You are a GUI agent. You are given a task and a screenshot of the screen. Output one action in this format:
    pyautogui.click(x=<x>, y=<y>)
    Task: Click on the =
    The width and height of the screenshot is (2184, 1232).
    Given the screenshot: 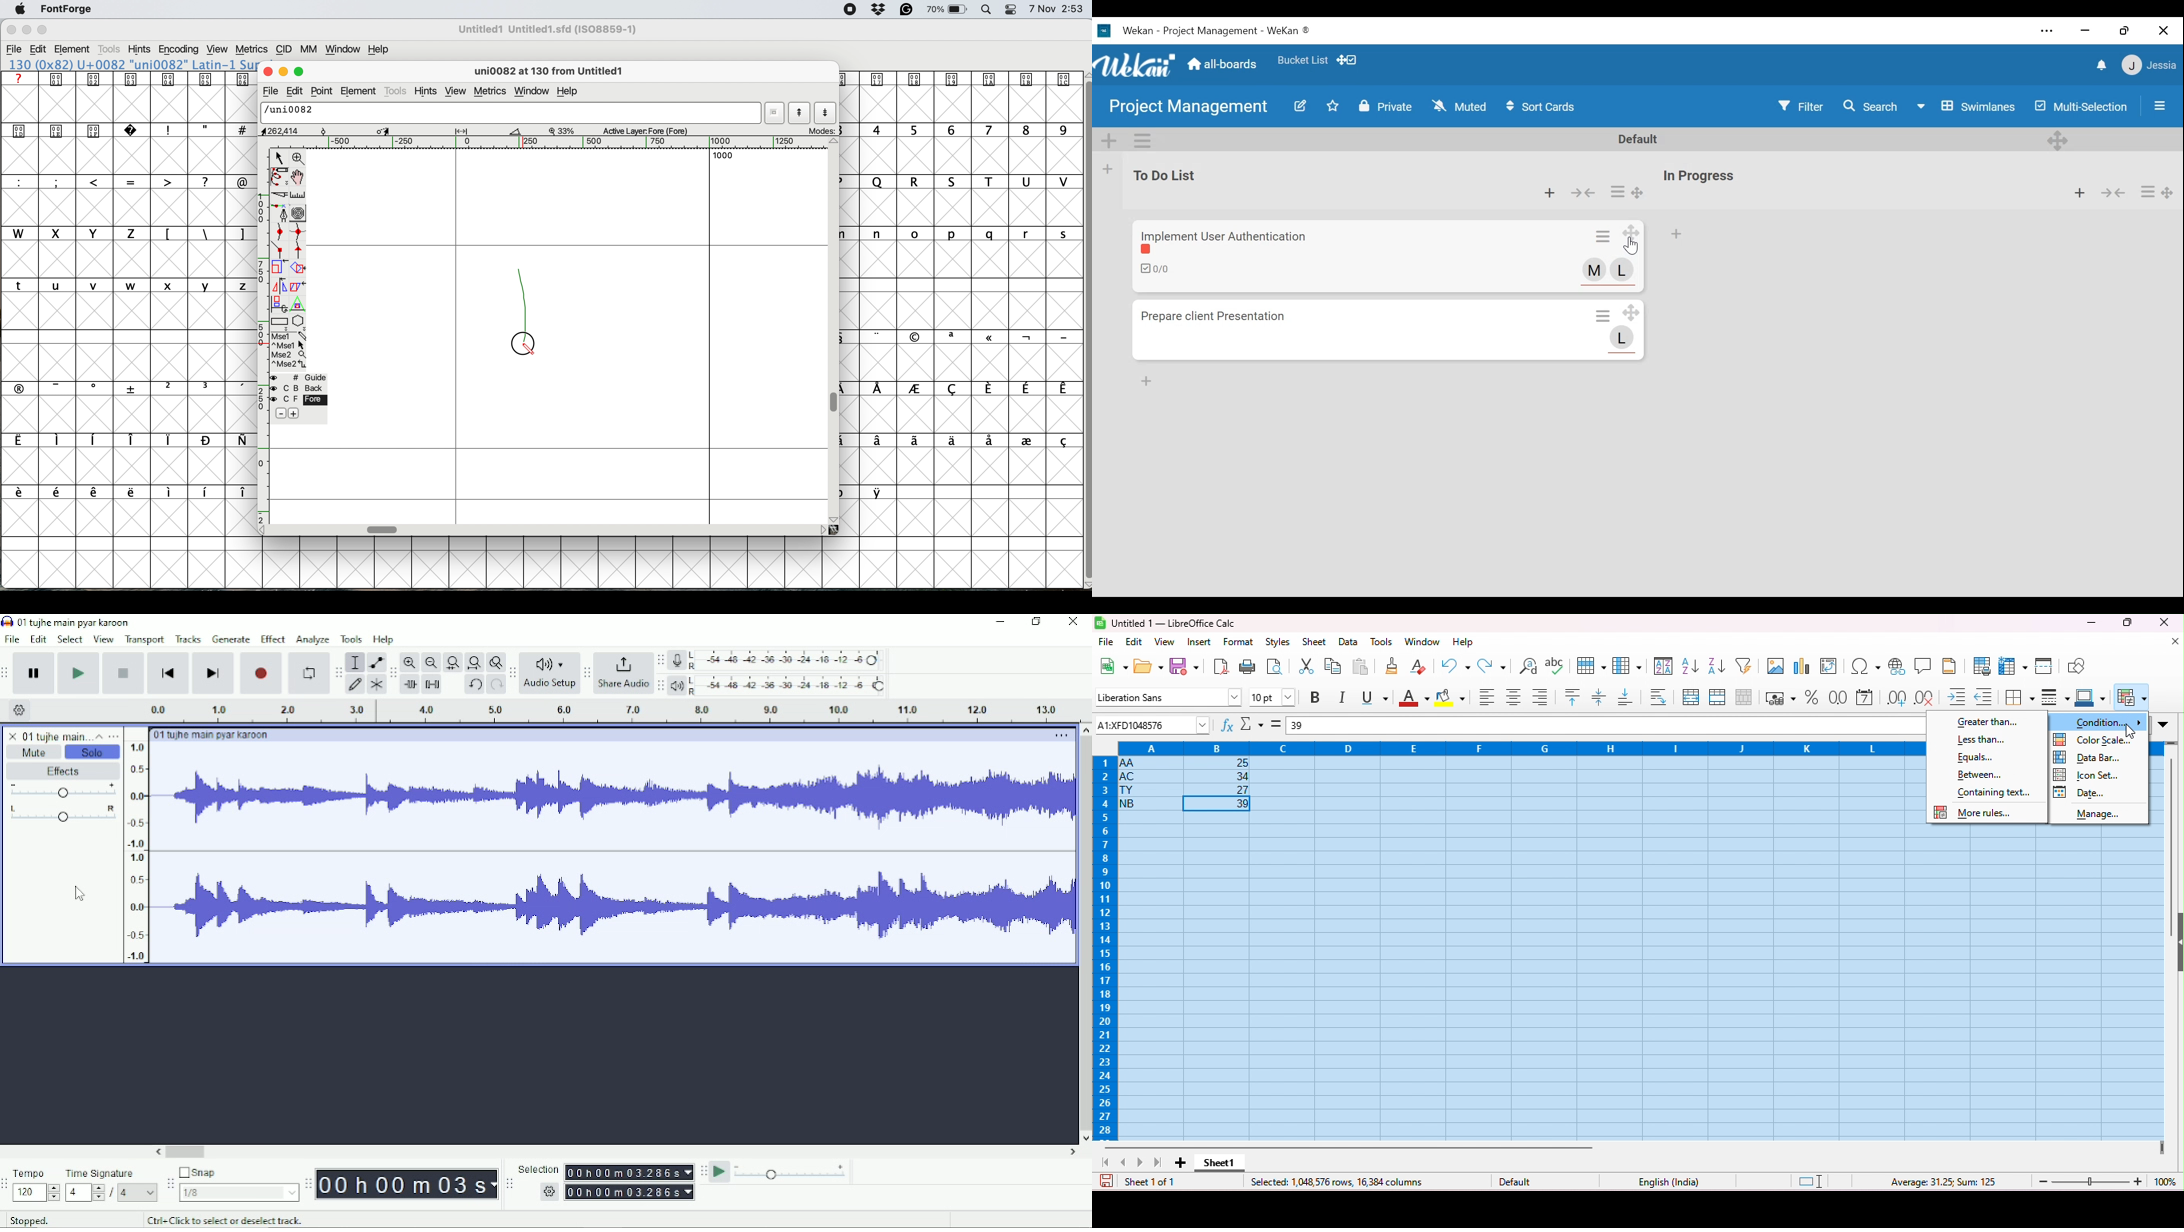 What is the action you would take?
    pyautogui.click(x=1277, y=724)
    